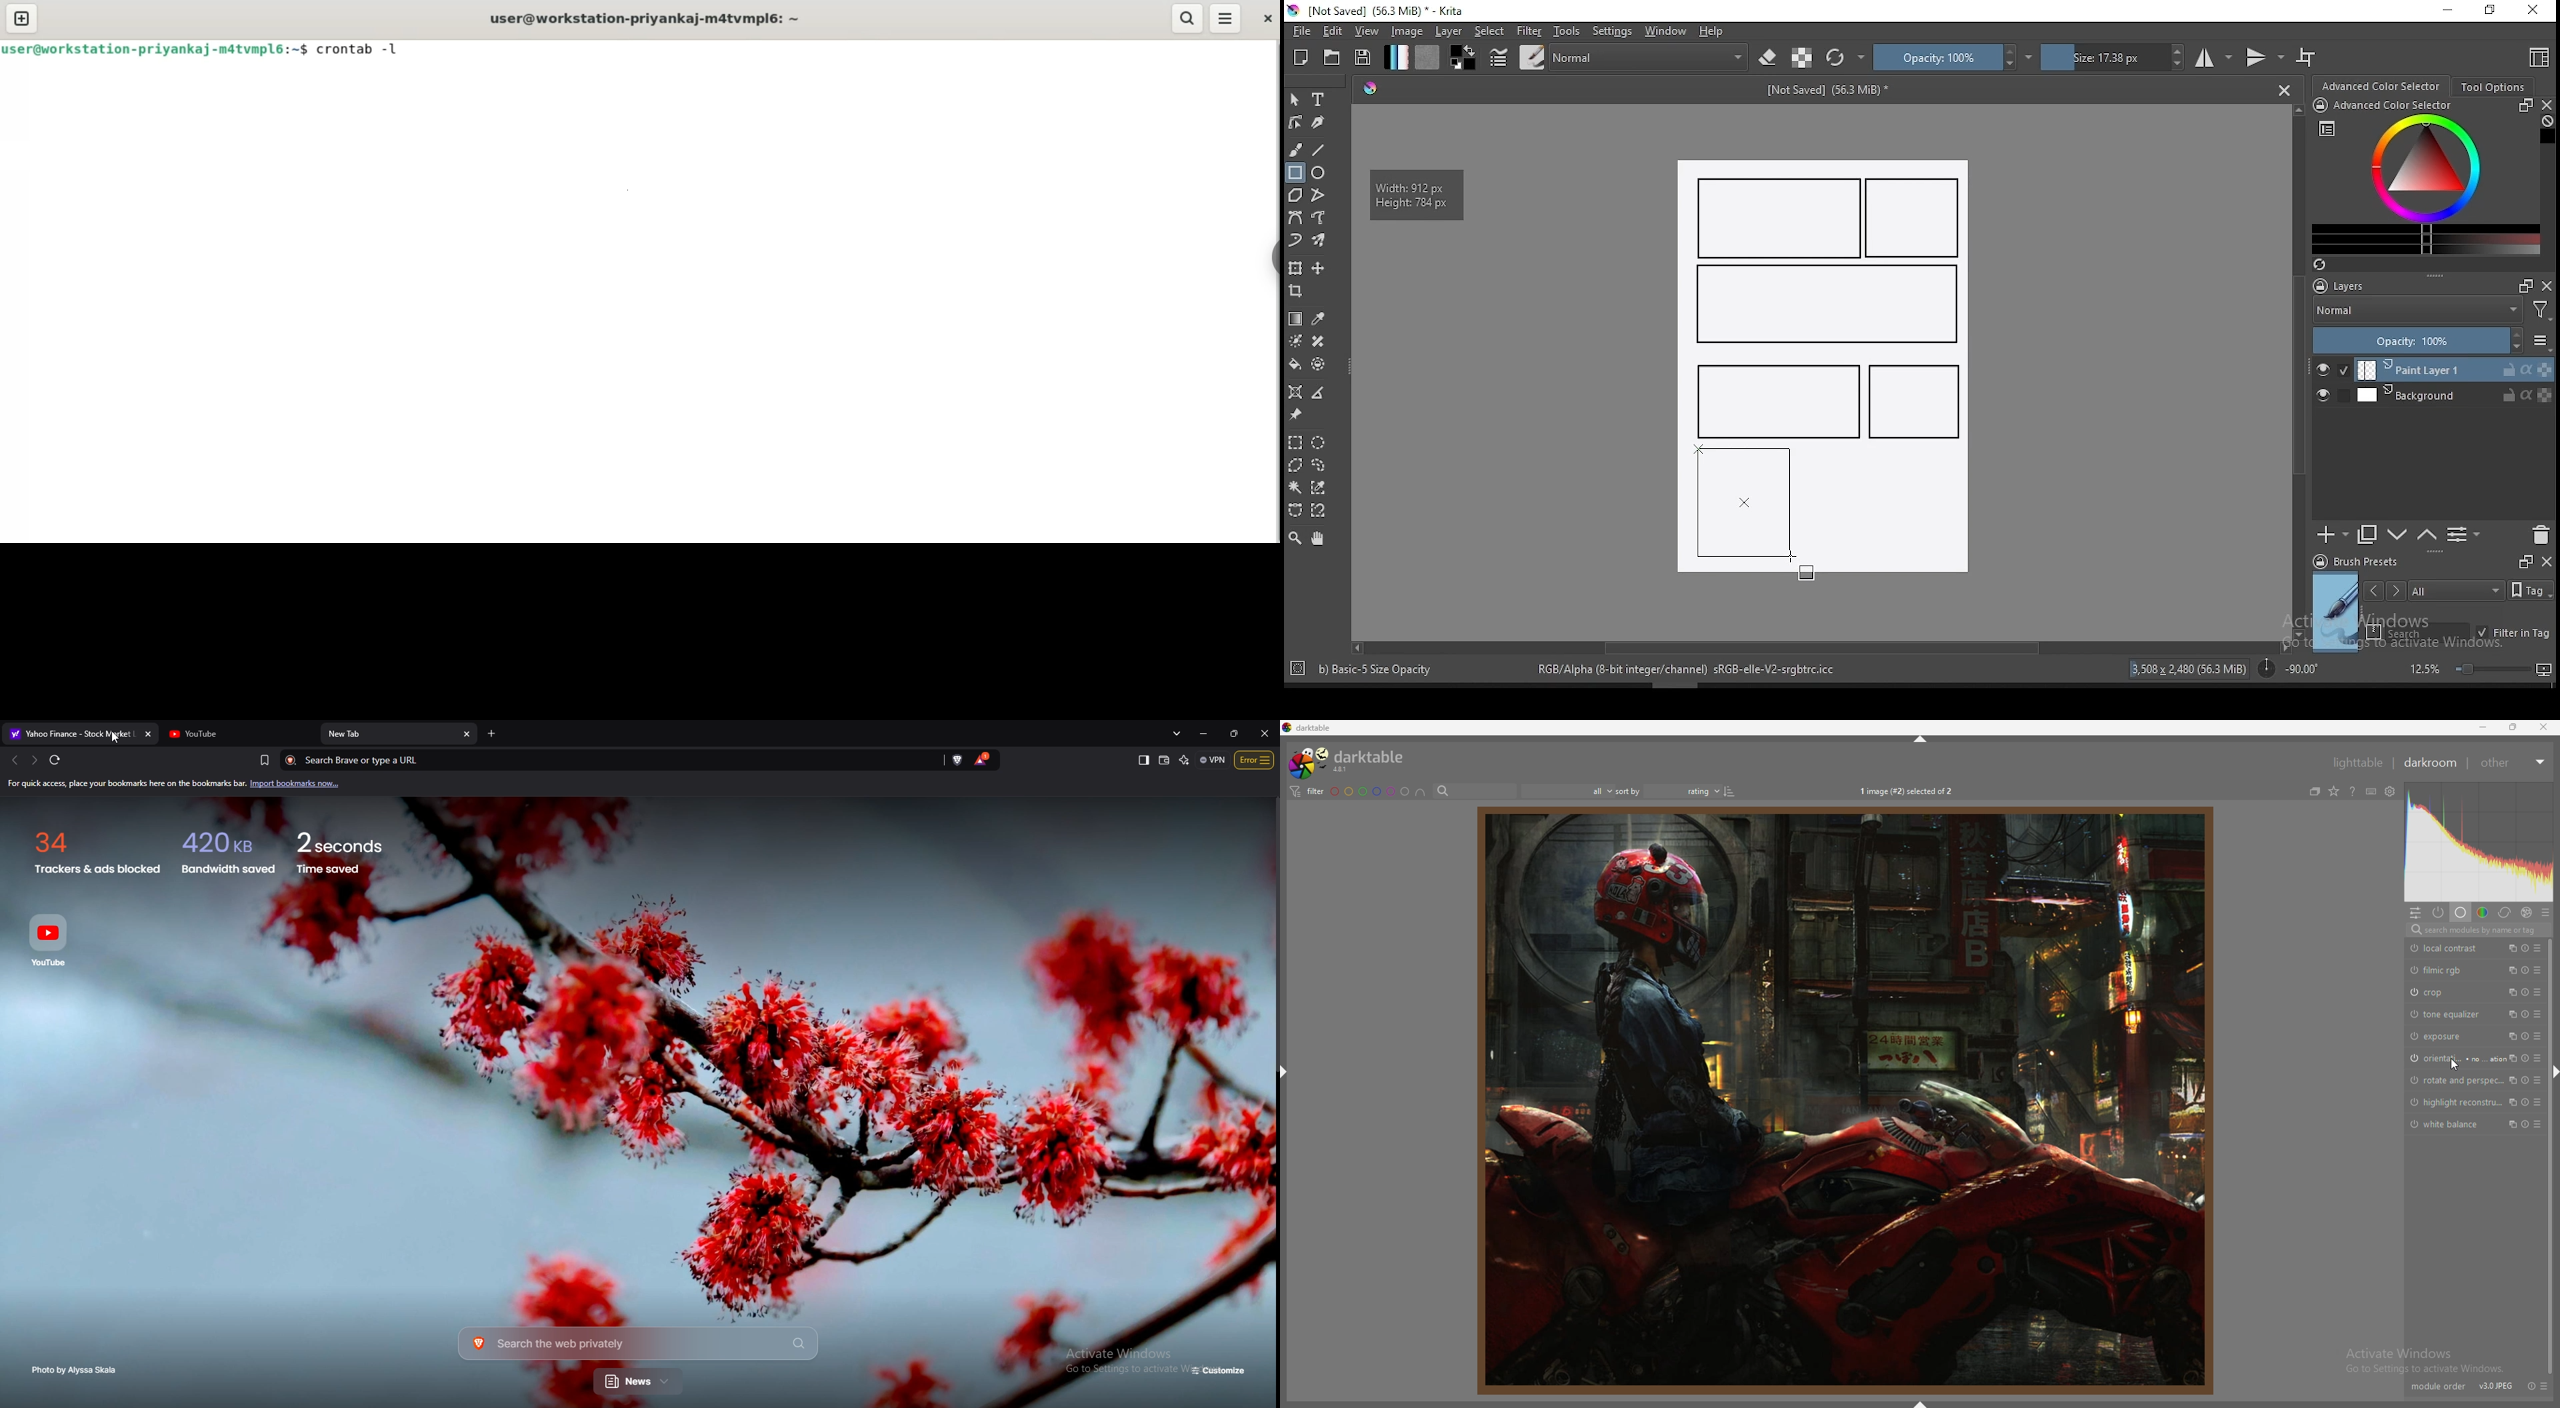  I want to click on delete layer, so click(2540, 536).